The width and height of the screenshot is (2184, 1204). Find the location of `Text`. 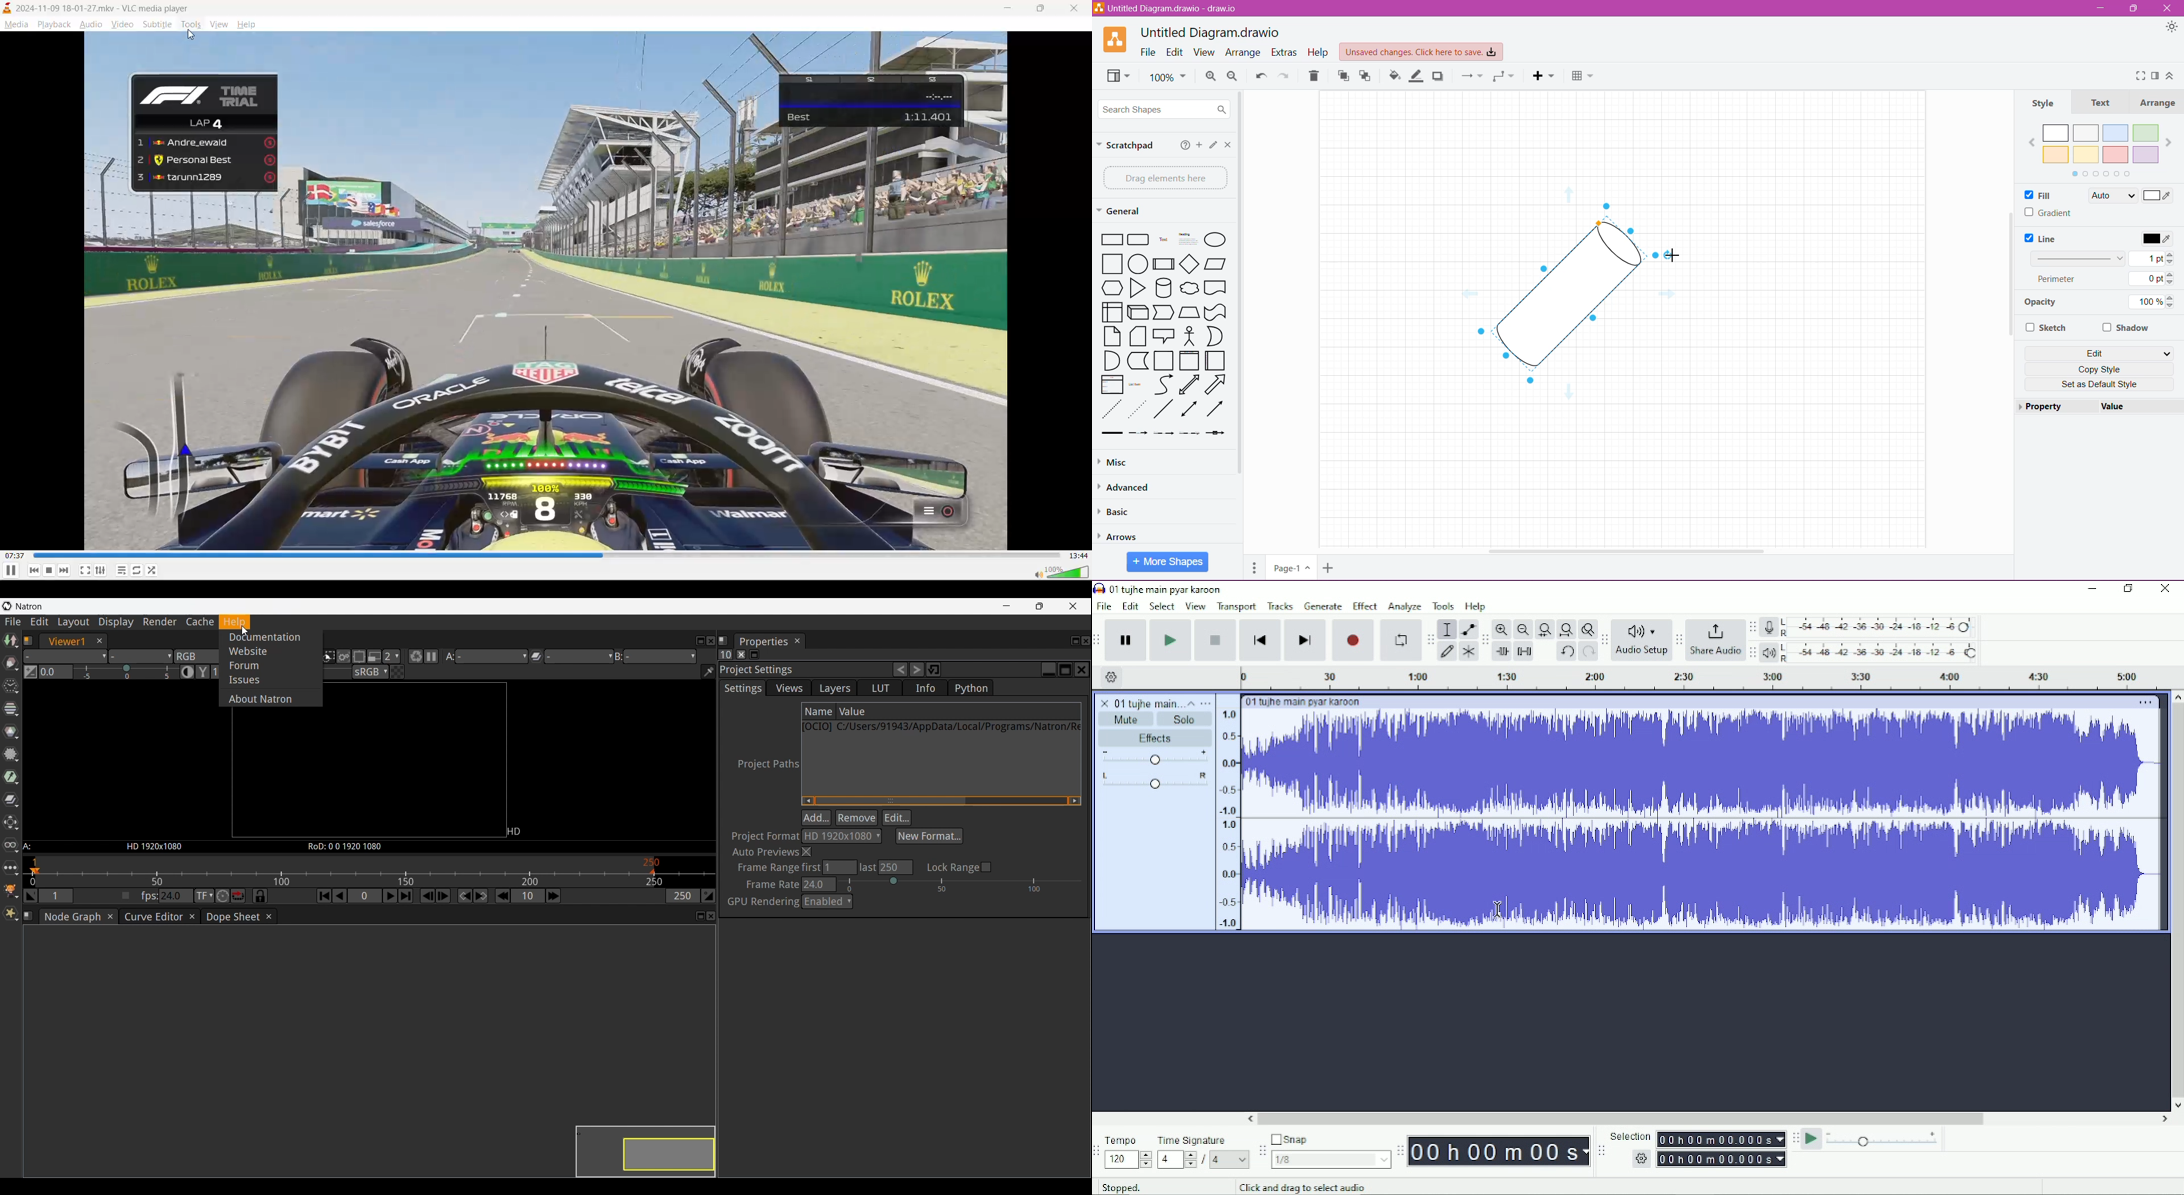

Text is located at coordinates (2100, 102).